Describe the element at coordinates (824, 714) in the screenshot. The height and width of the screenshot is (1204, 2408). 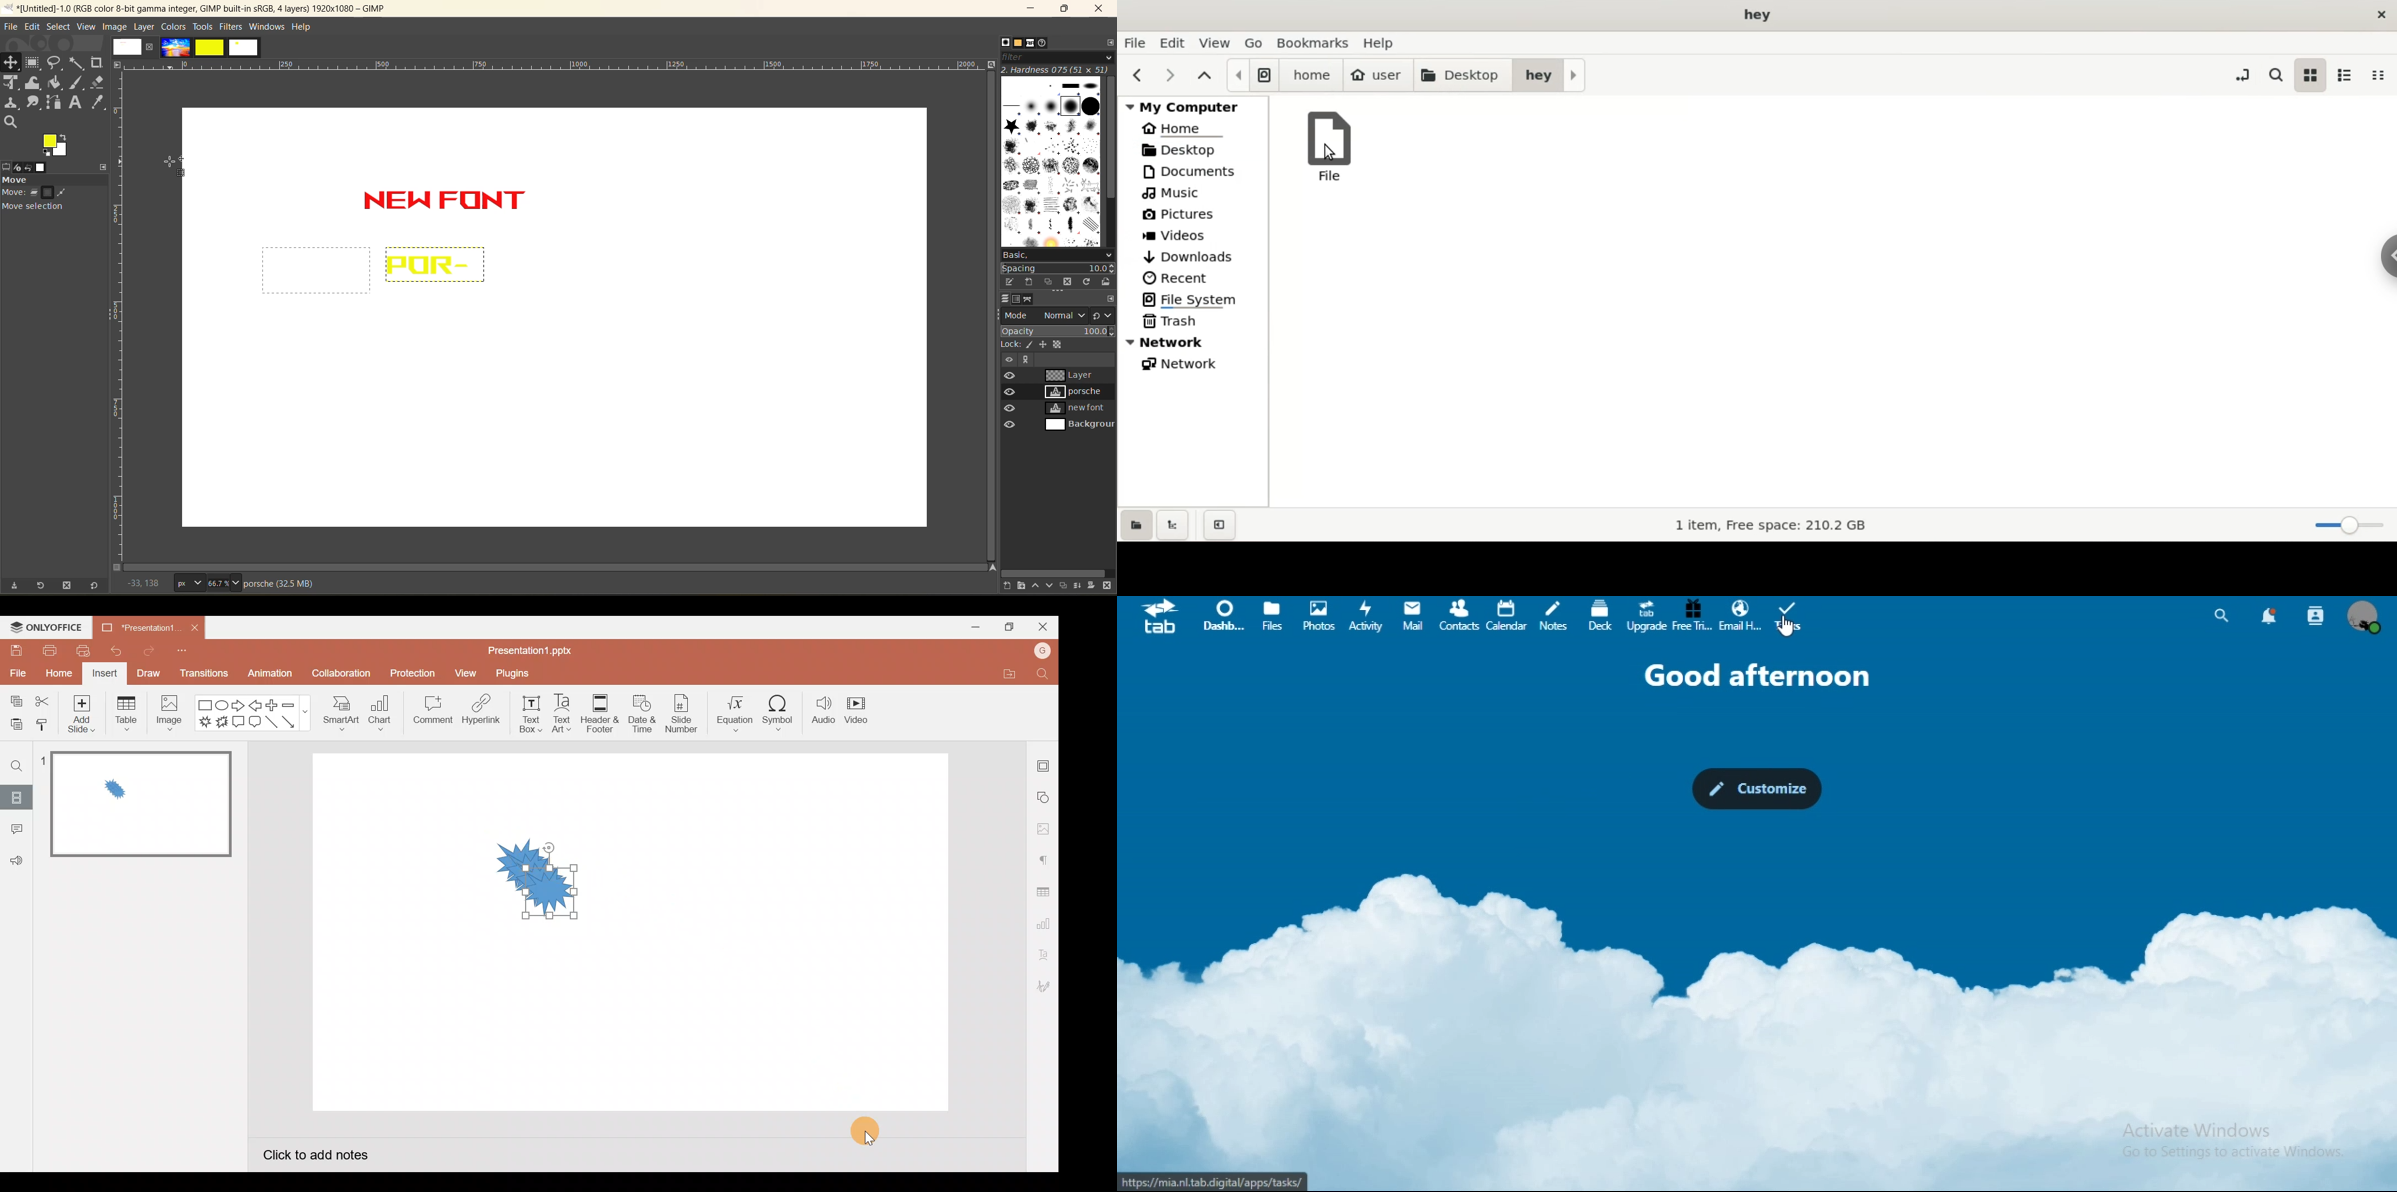
I see `Audio` at that location.